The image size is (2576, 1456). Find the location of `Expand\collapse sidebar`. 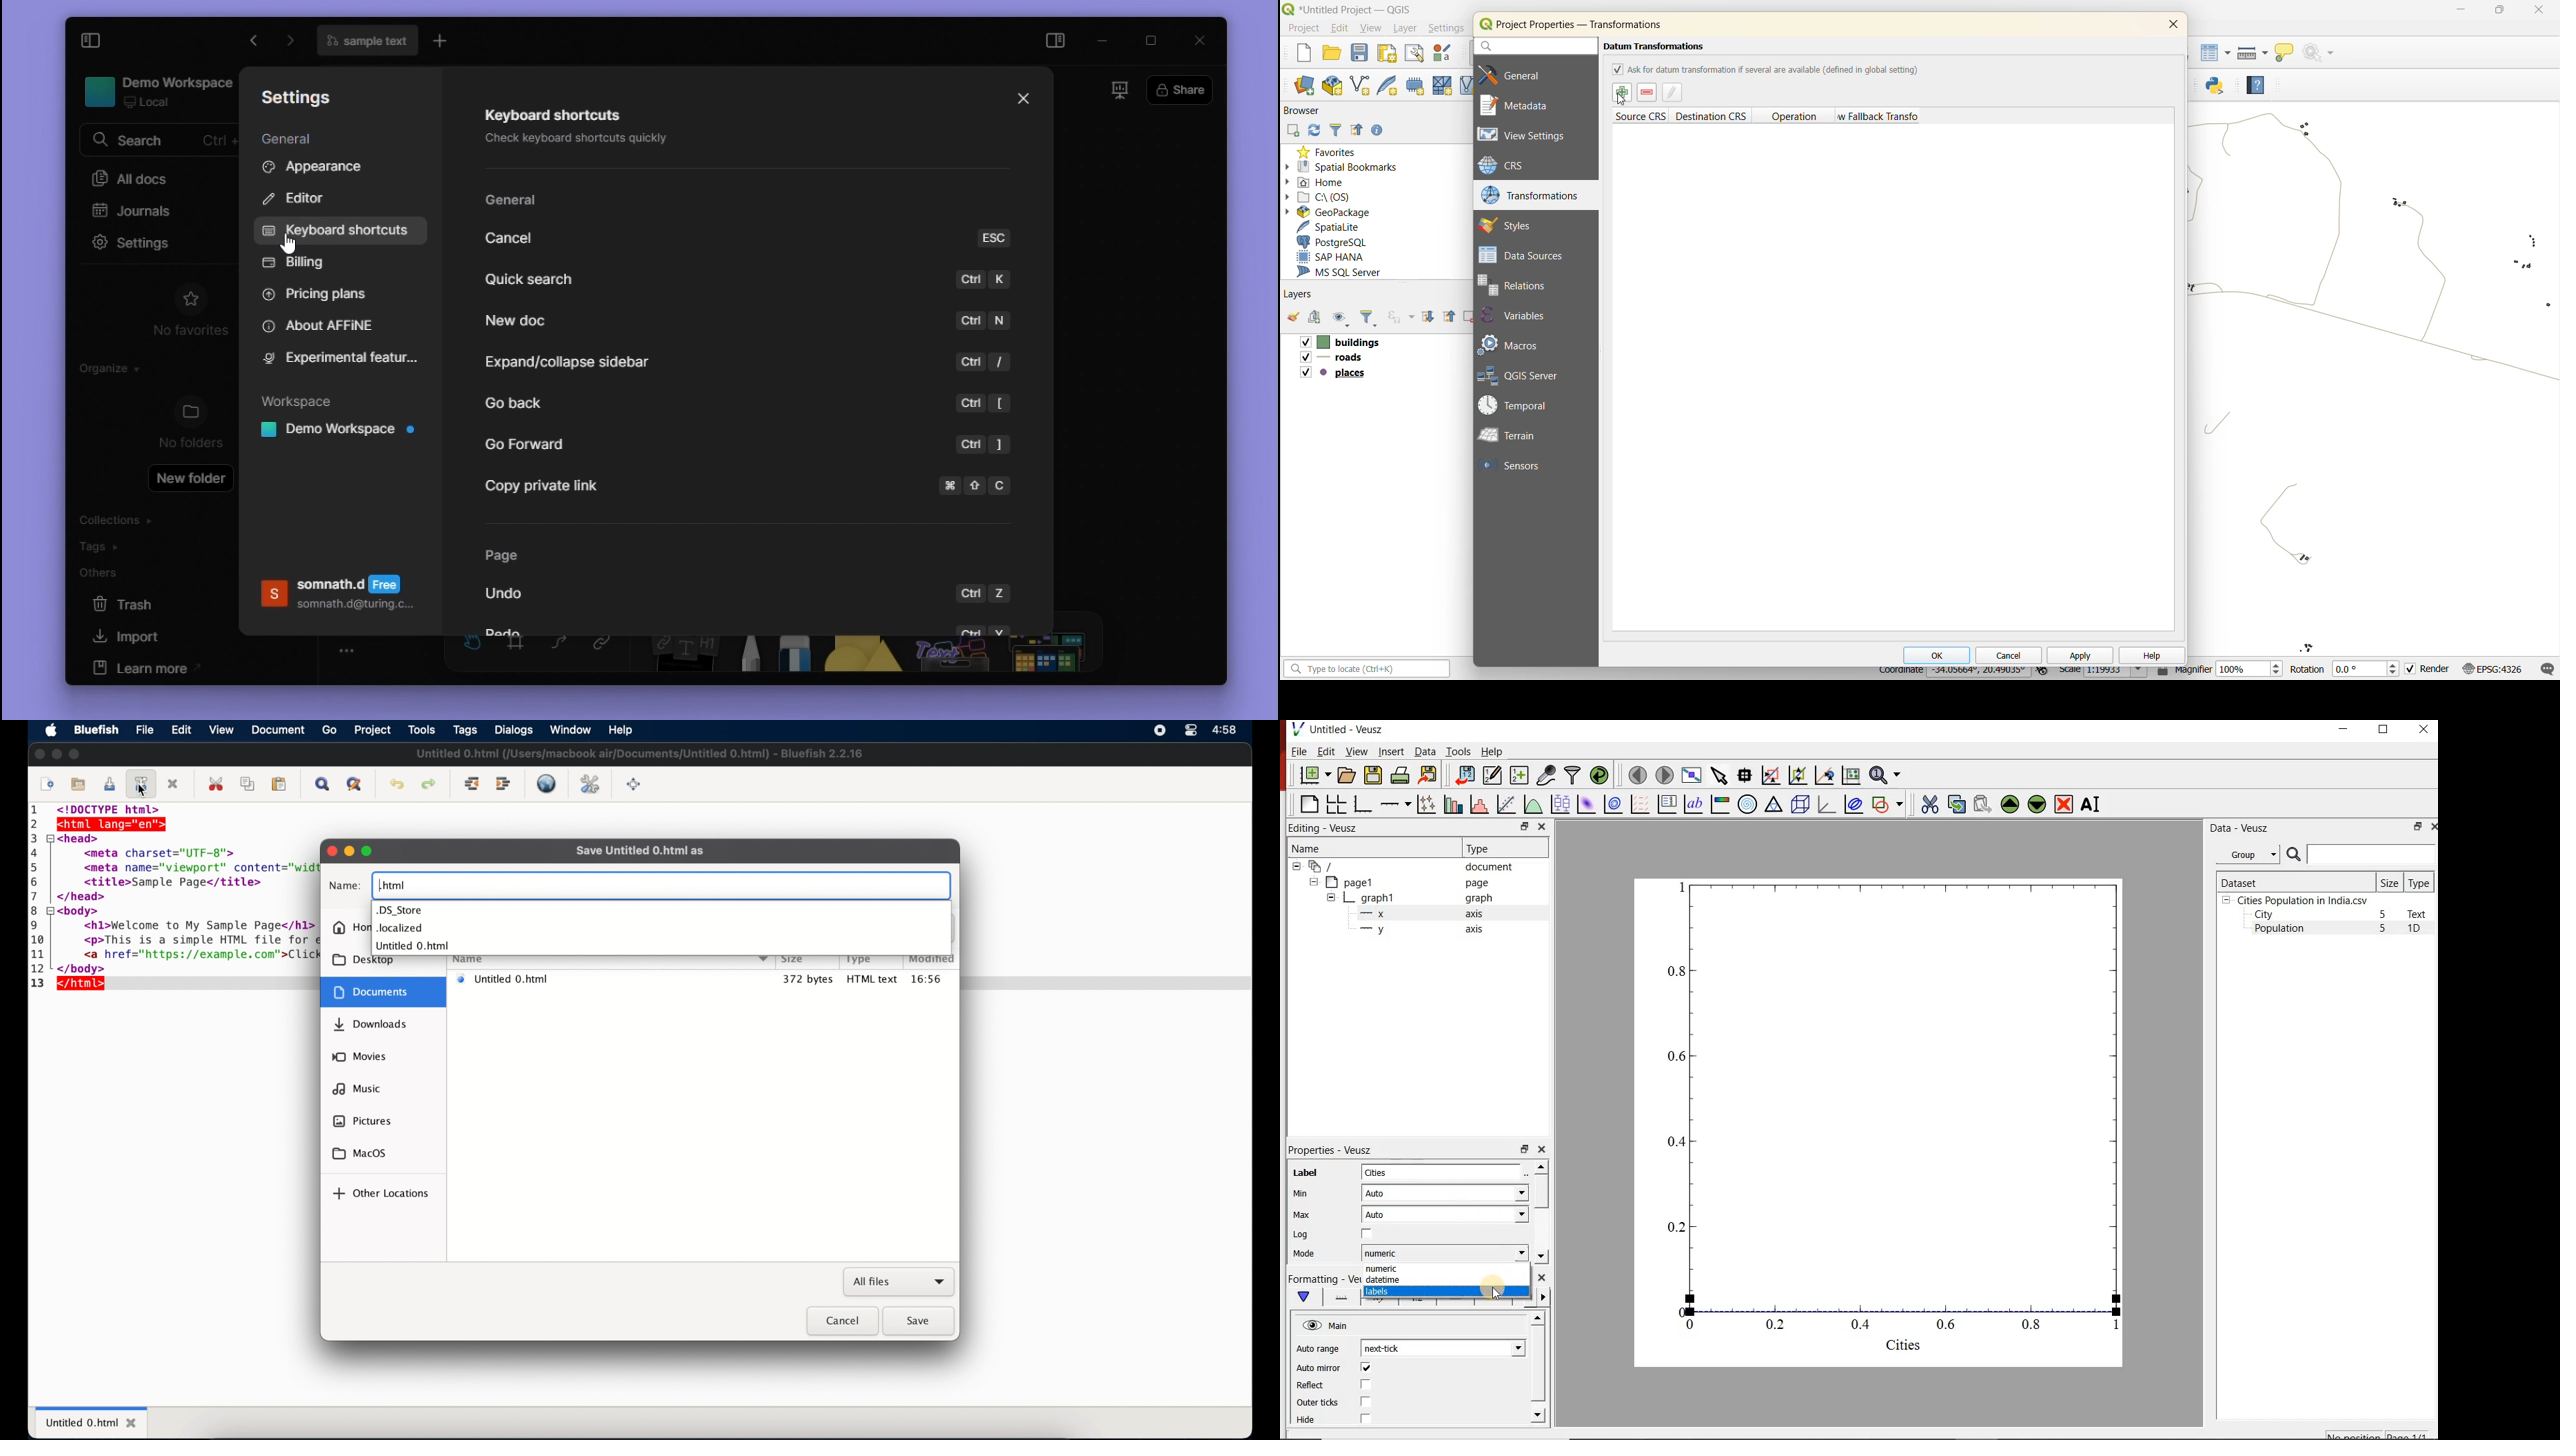

Expand\collapse sidebar is located at coordinates (562, 363).